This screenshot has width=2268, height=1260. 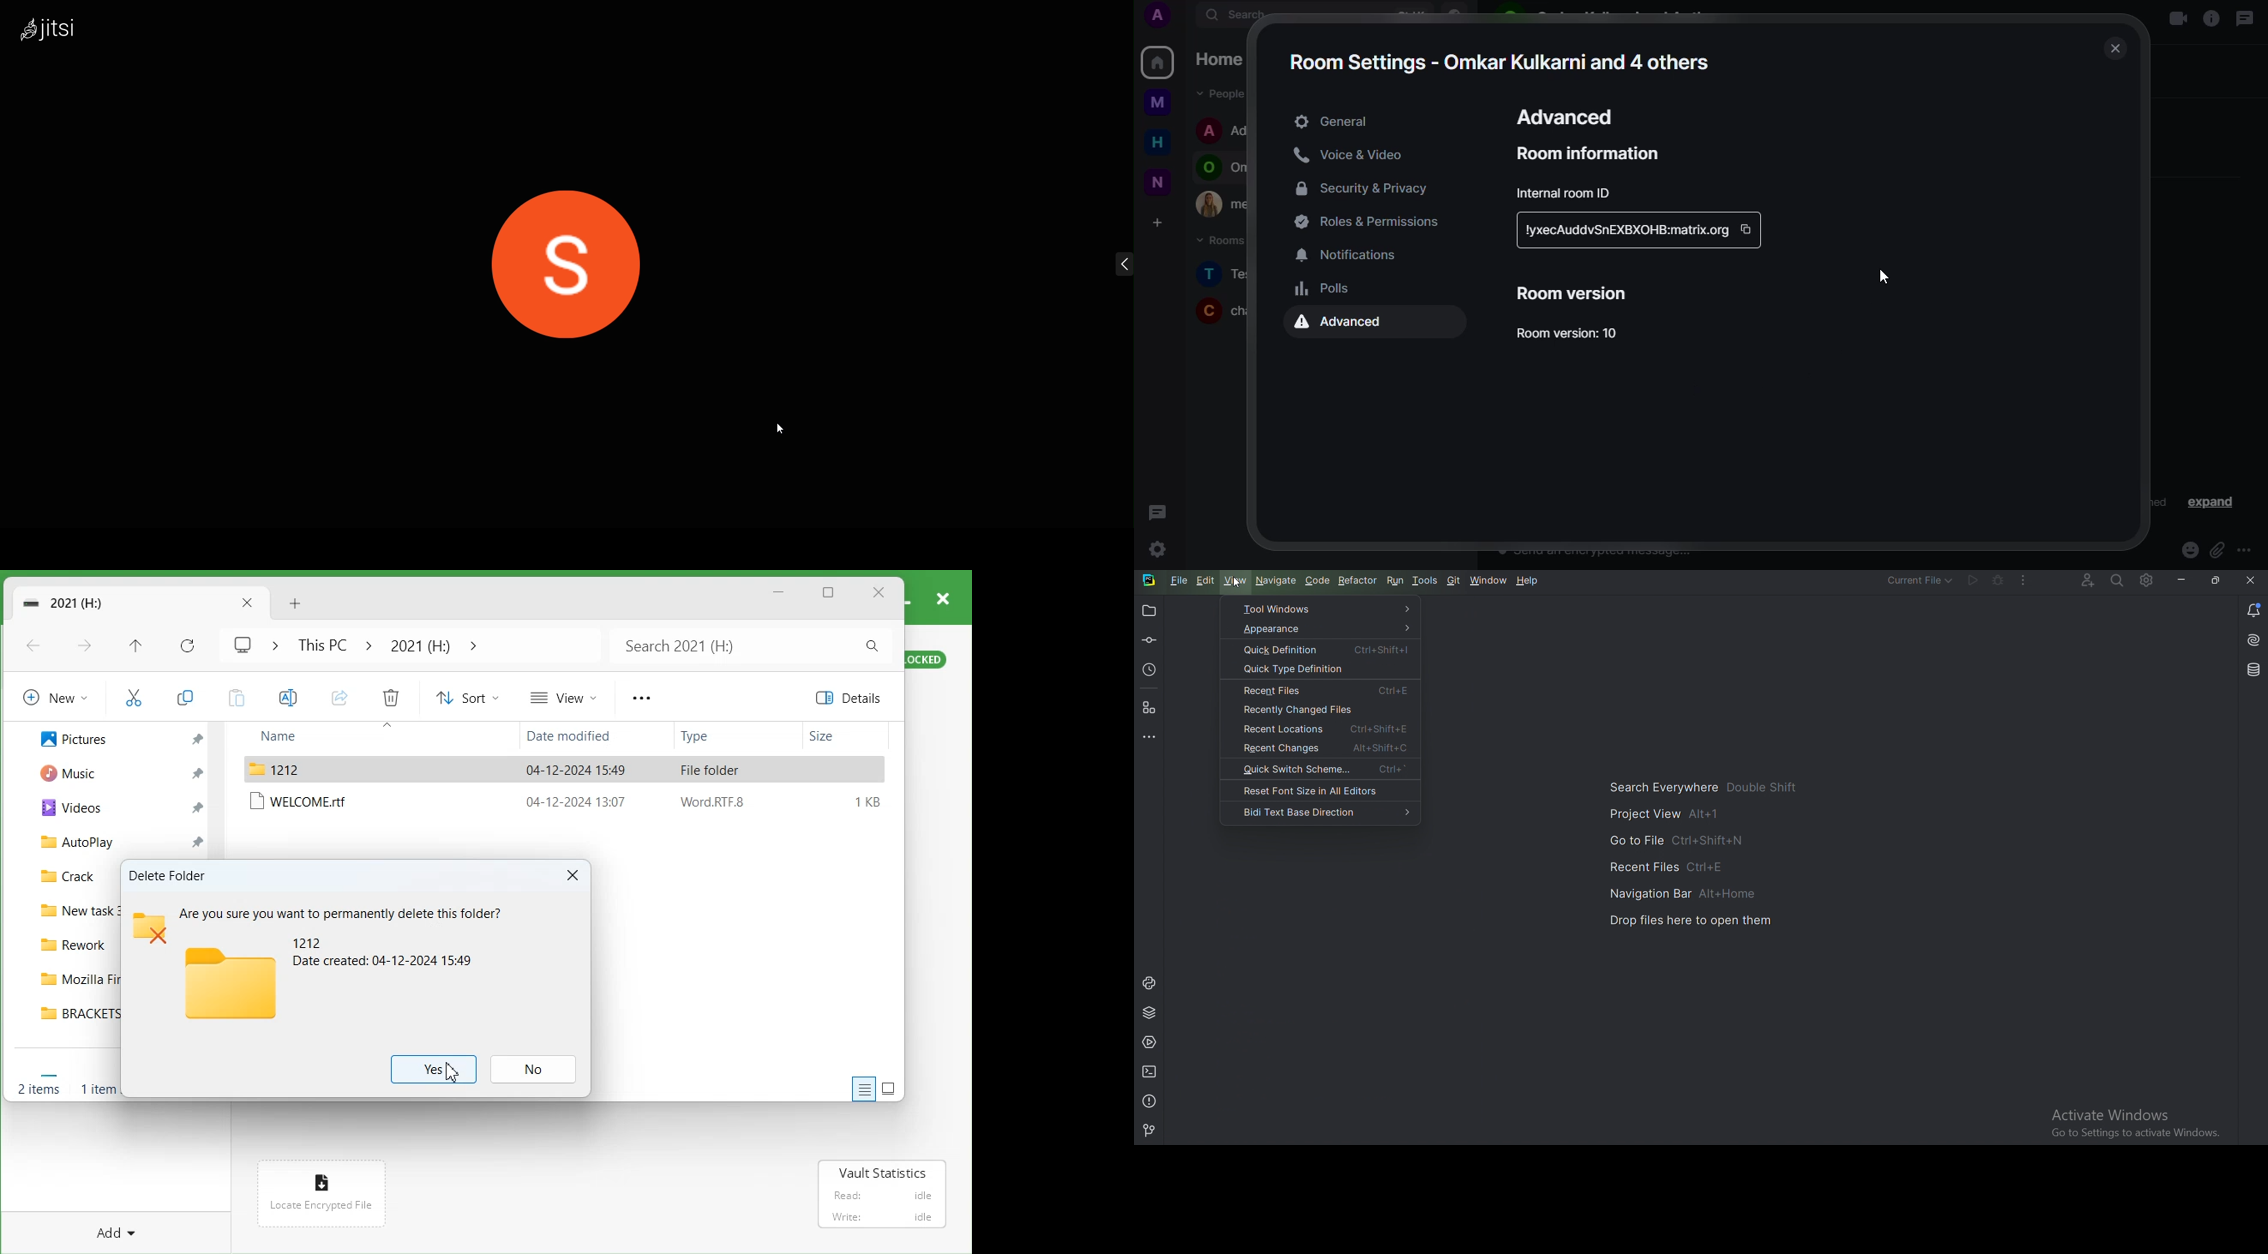 I want to click on version 10, so click(x=1577, y=334).